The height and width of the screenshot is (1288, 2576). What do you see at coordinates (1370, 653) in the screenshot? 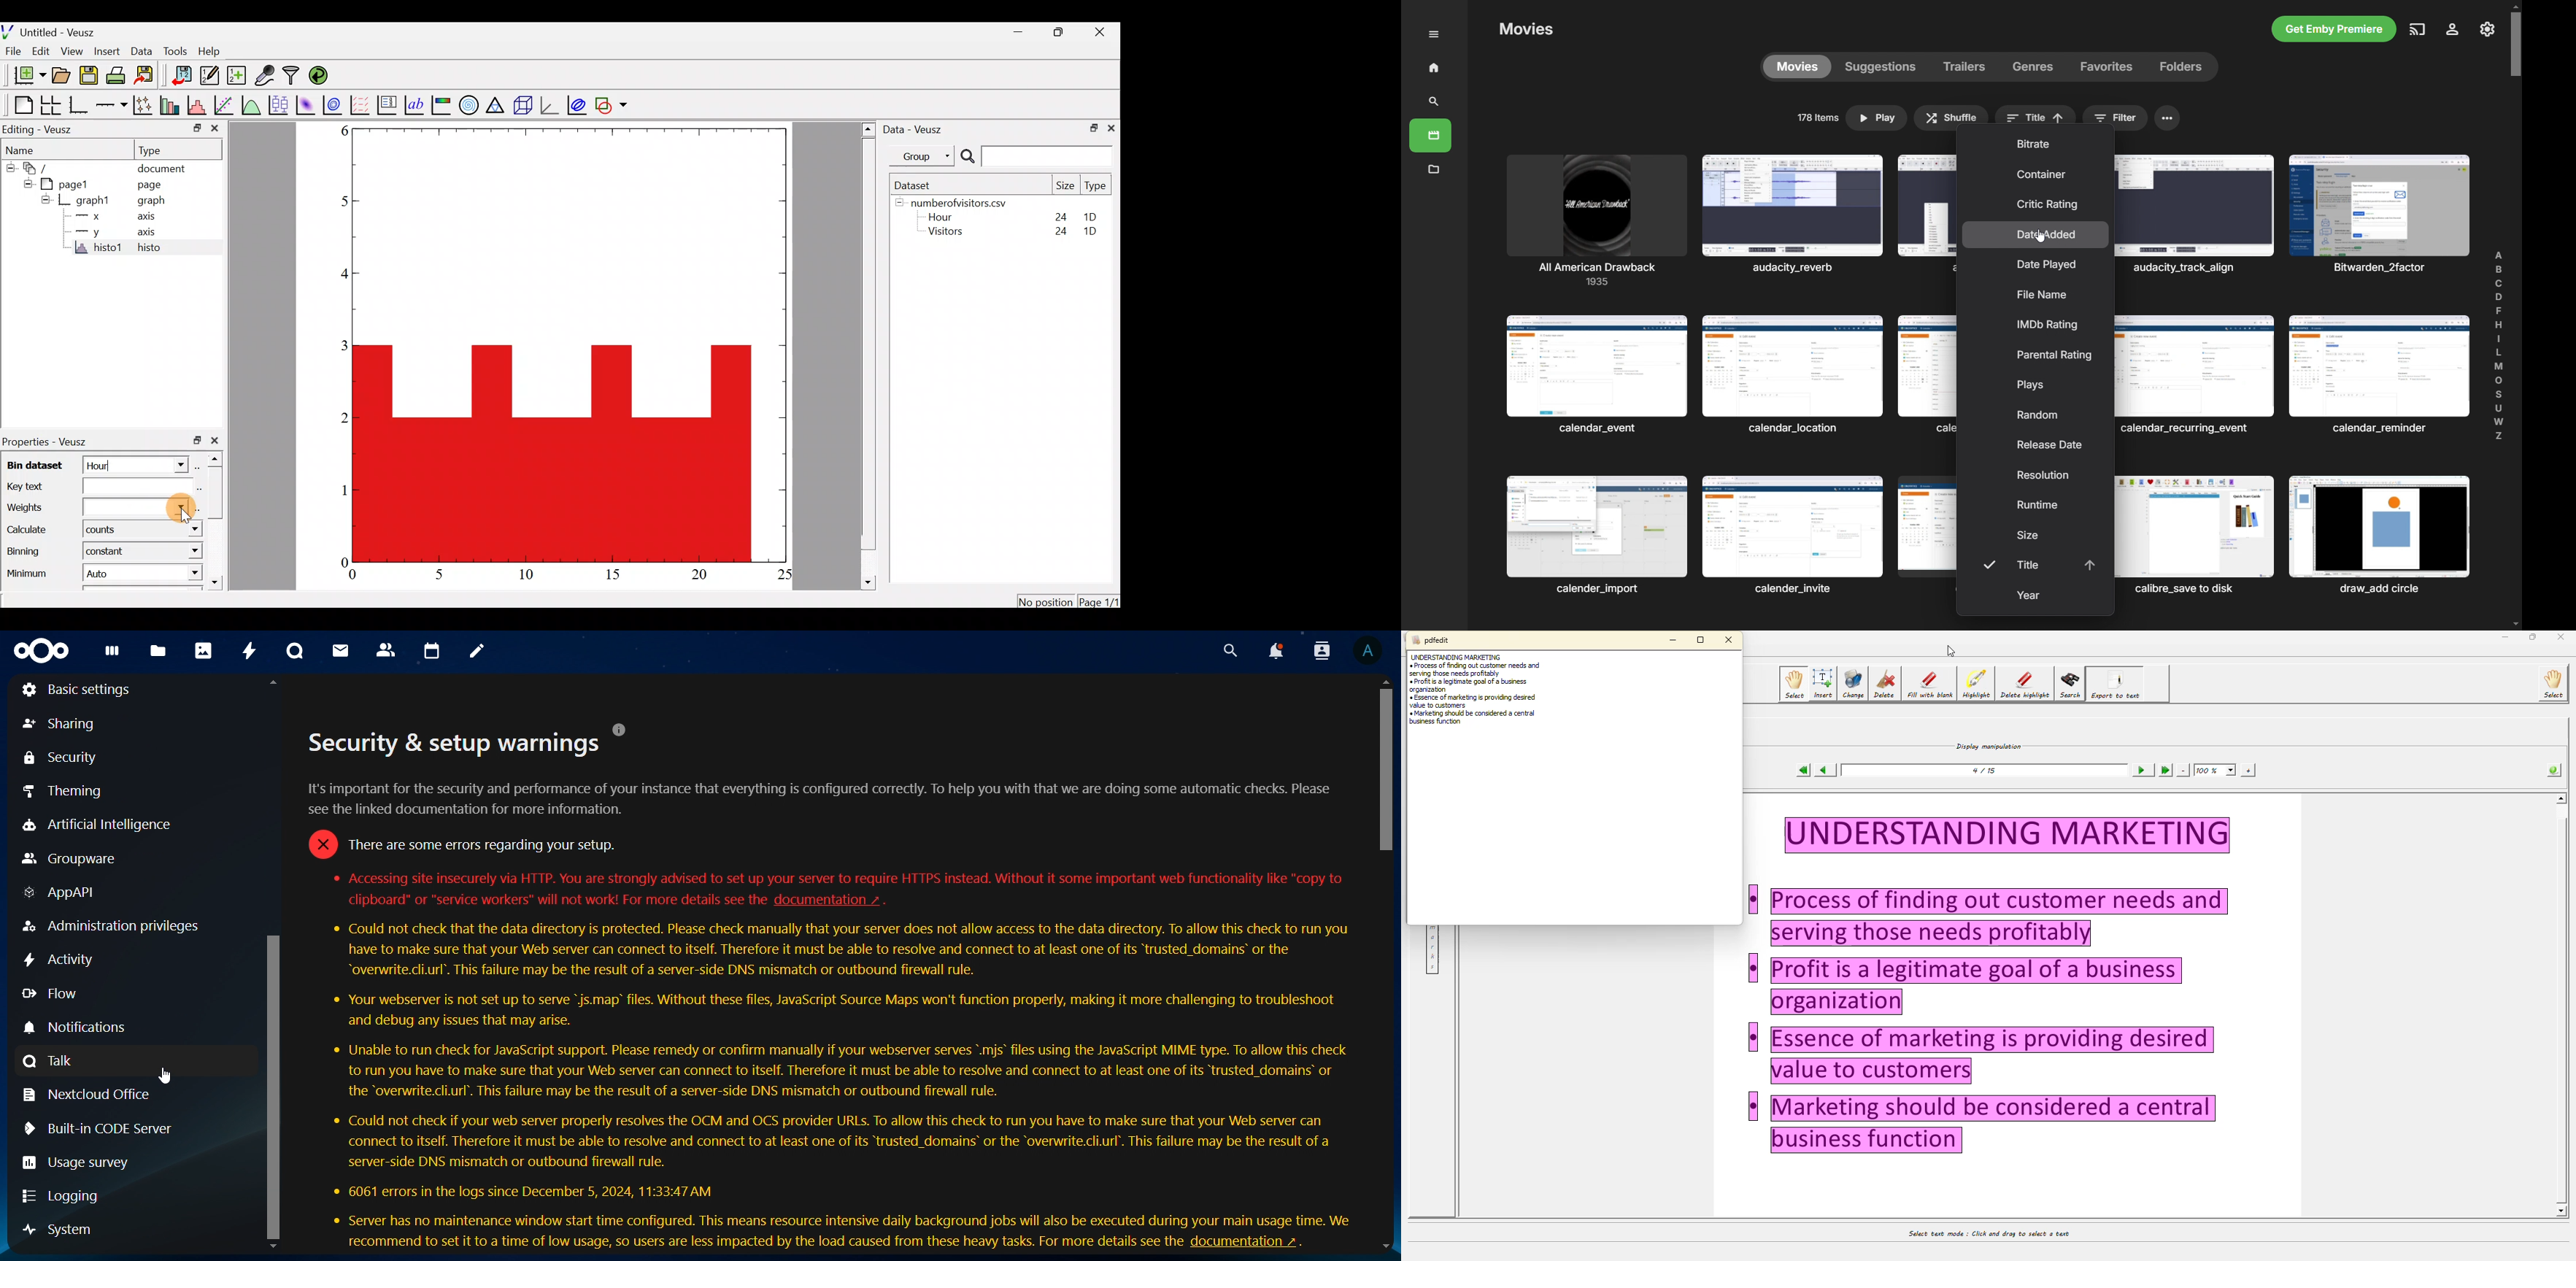
I see `view profile` at bounding box center [1370, 653].